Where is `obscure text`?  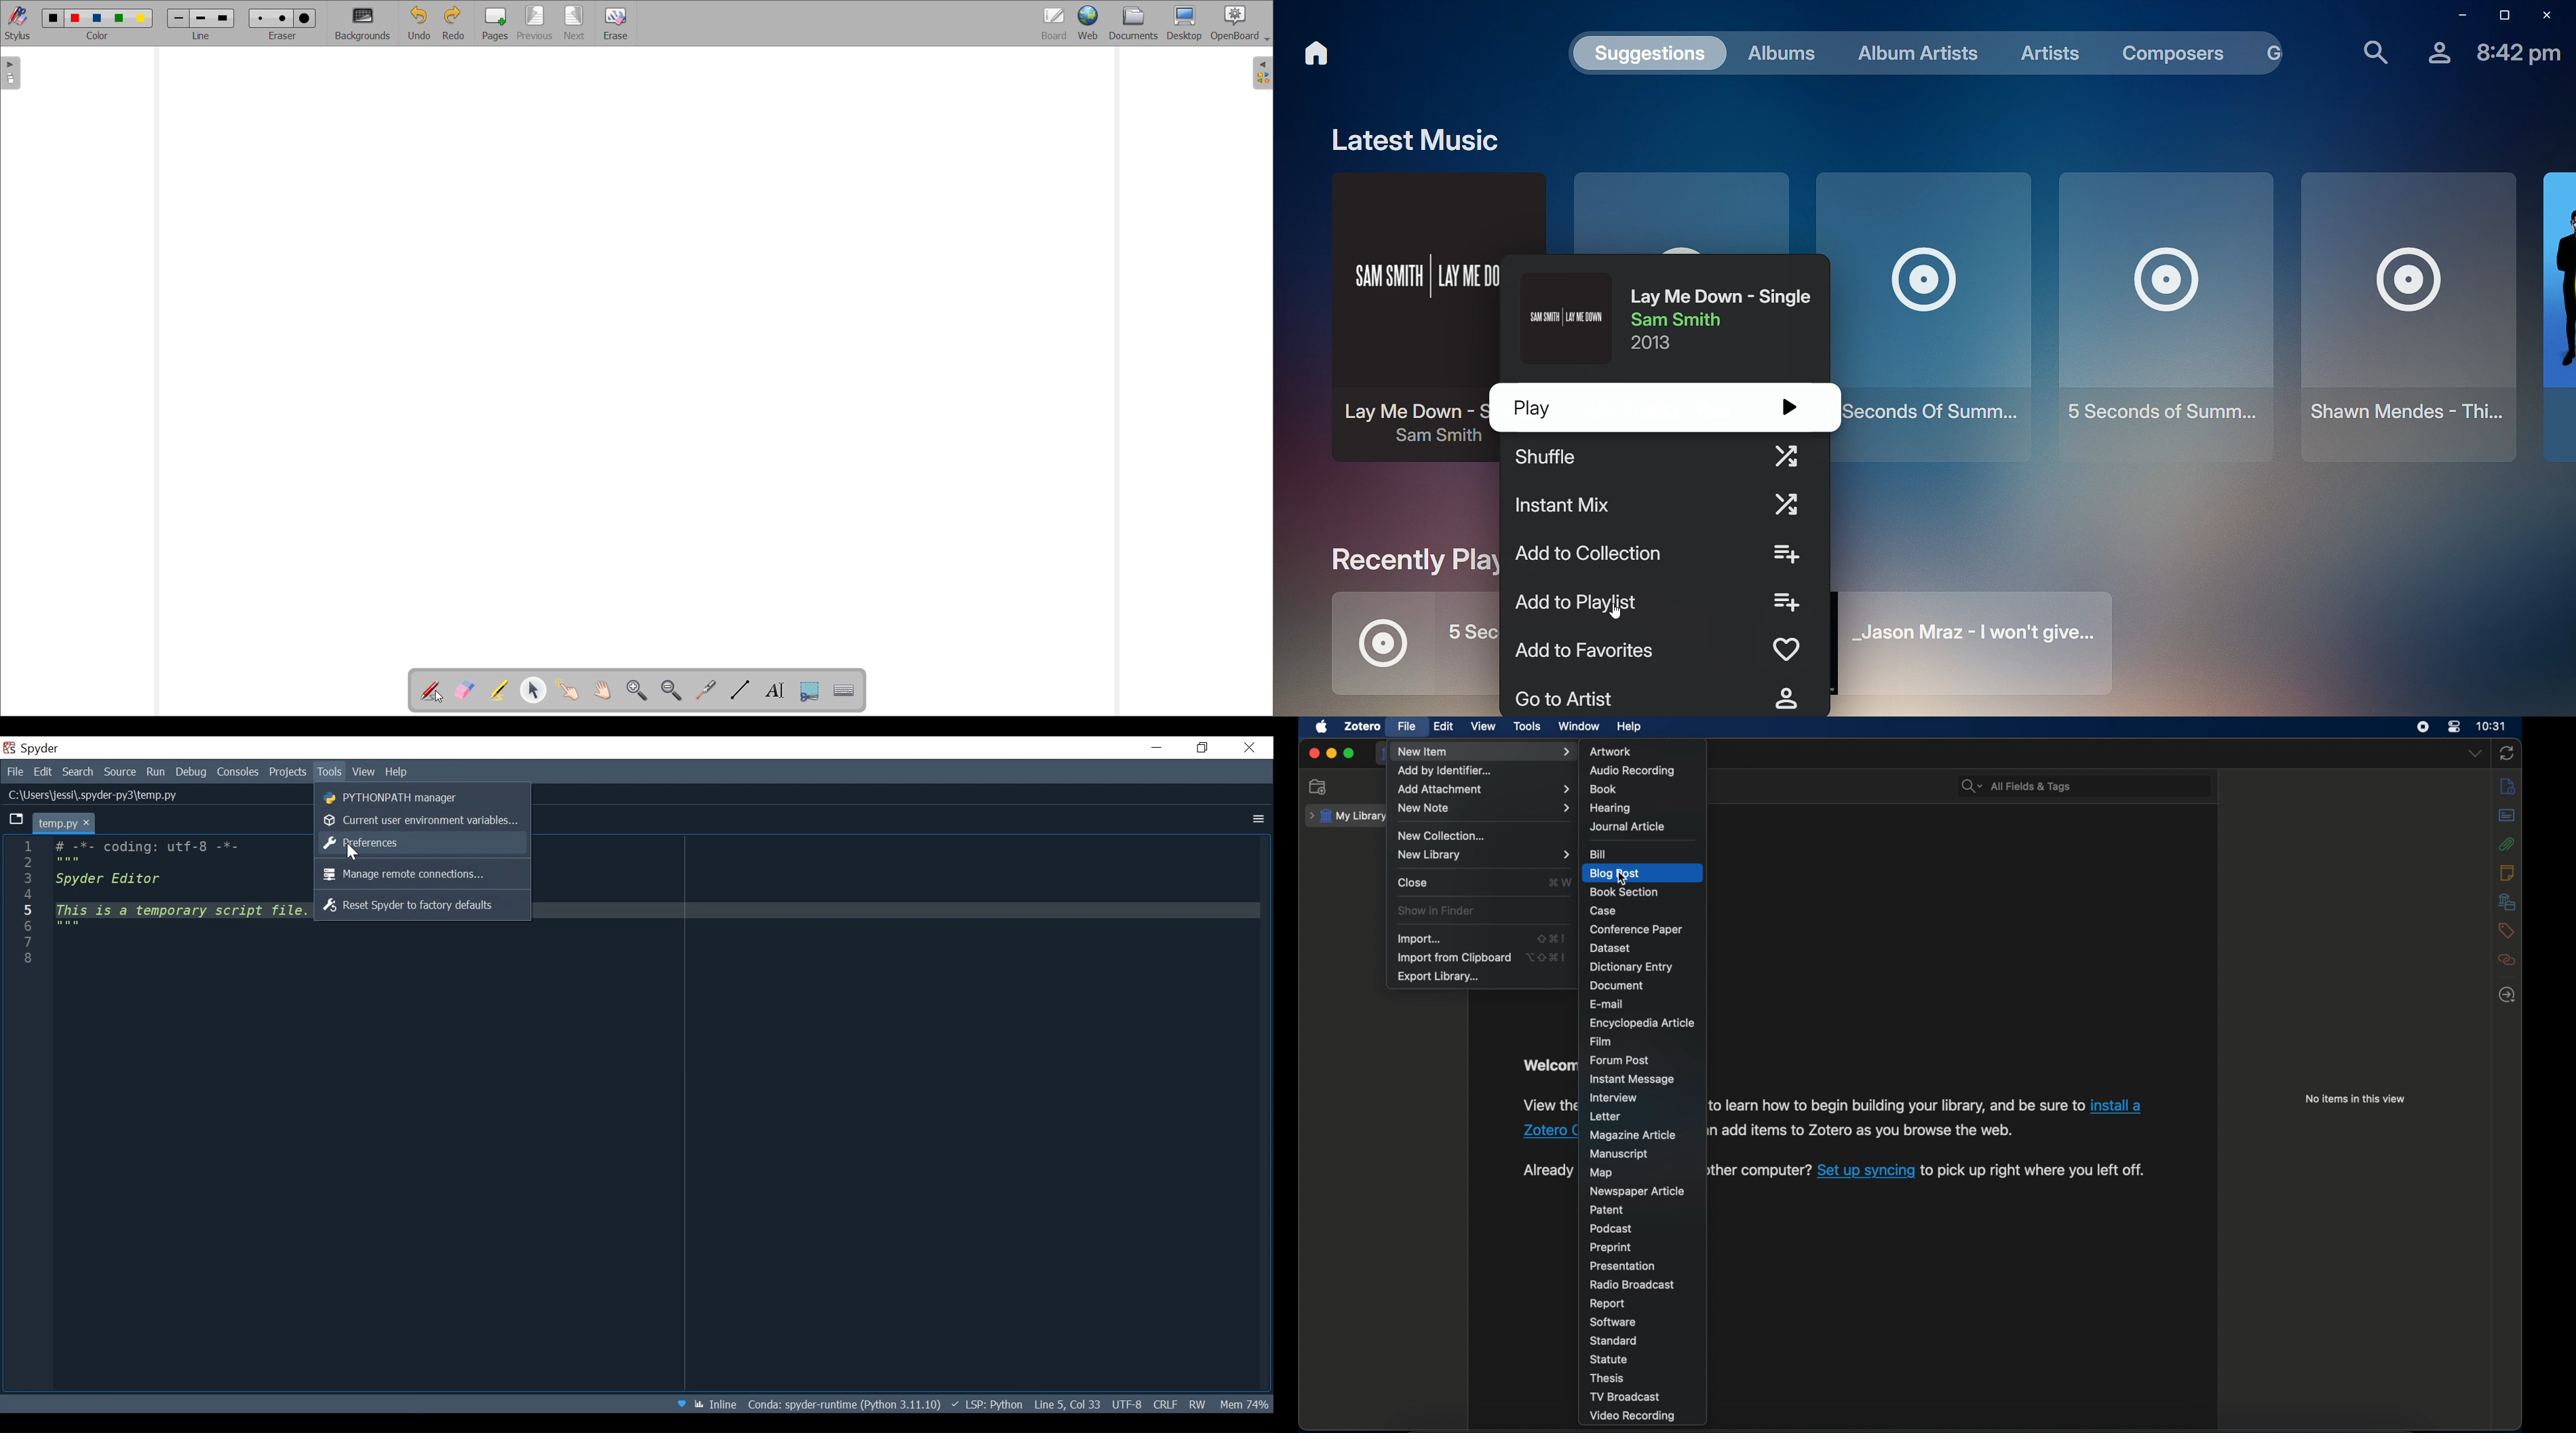
obscure text is located at coordinates (1547, 1105).